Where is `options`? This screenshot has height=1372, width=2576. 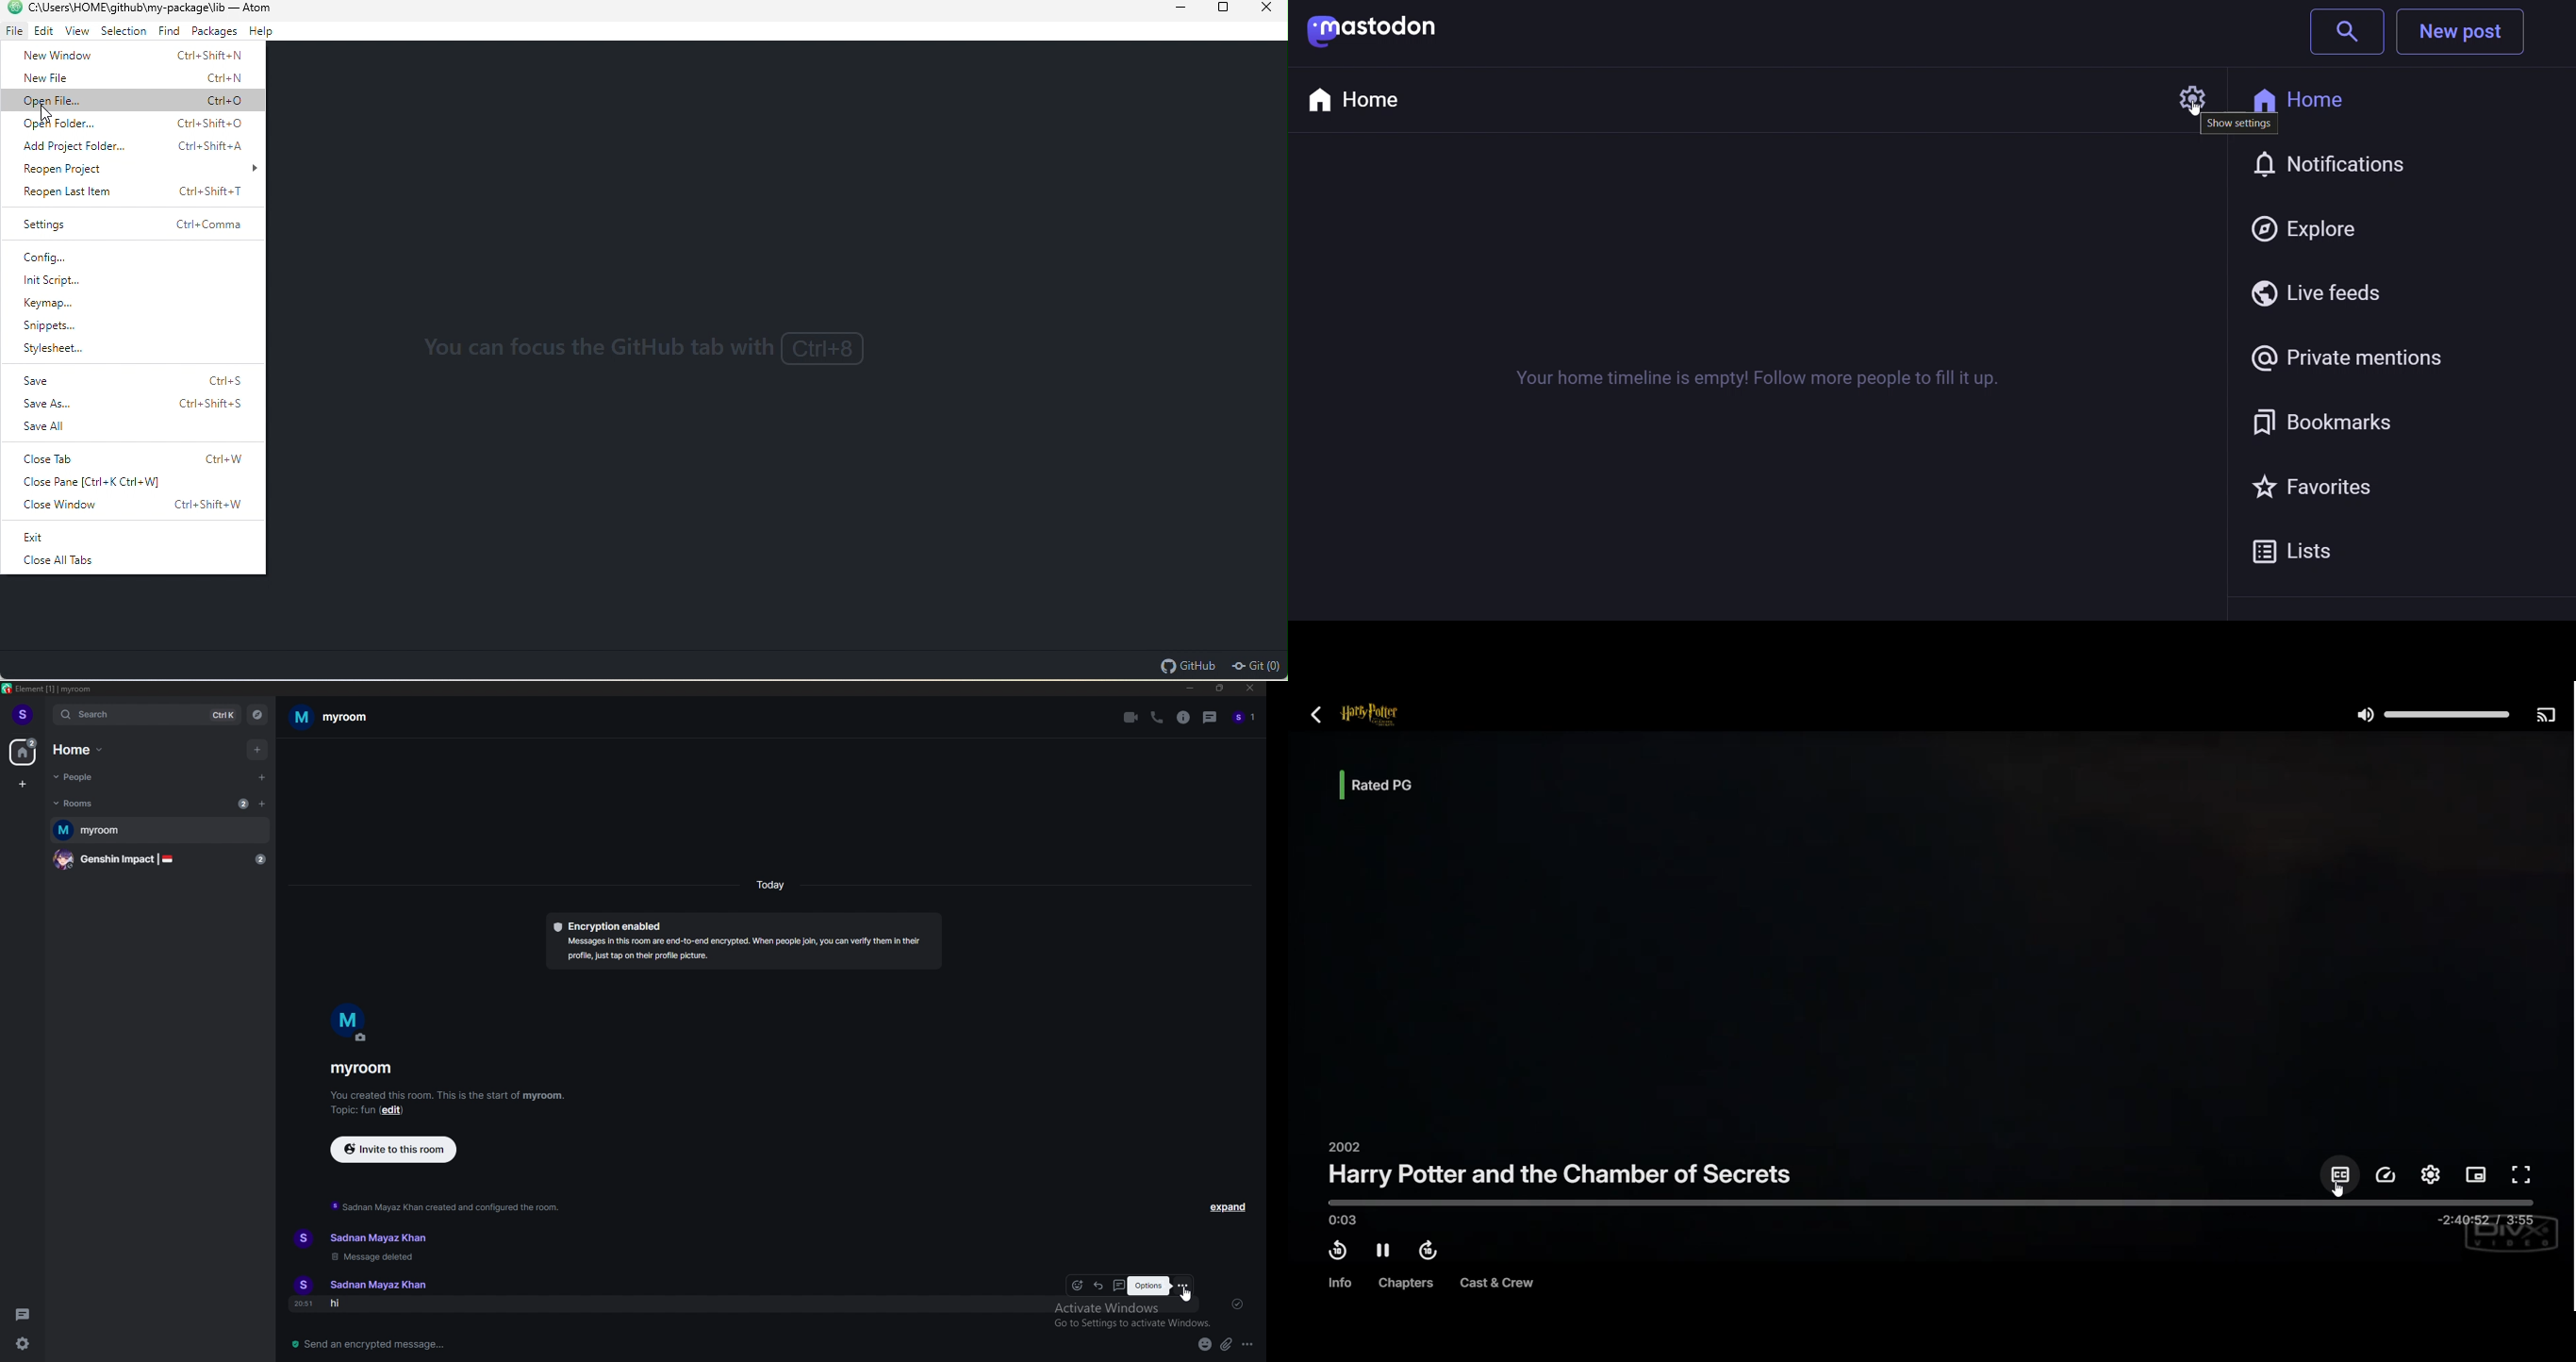 options is located at coordinates (1182, 1285).